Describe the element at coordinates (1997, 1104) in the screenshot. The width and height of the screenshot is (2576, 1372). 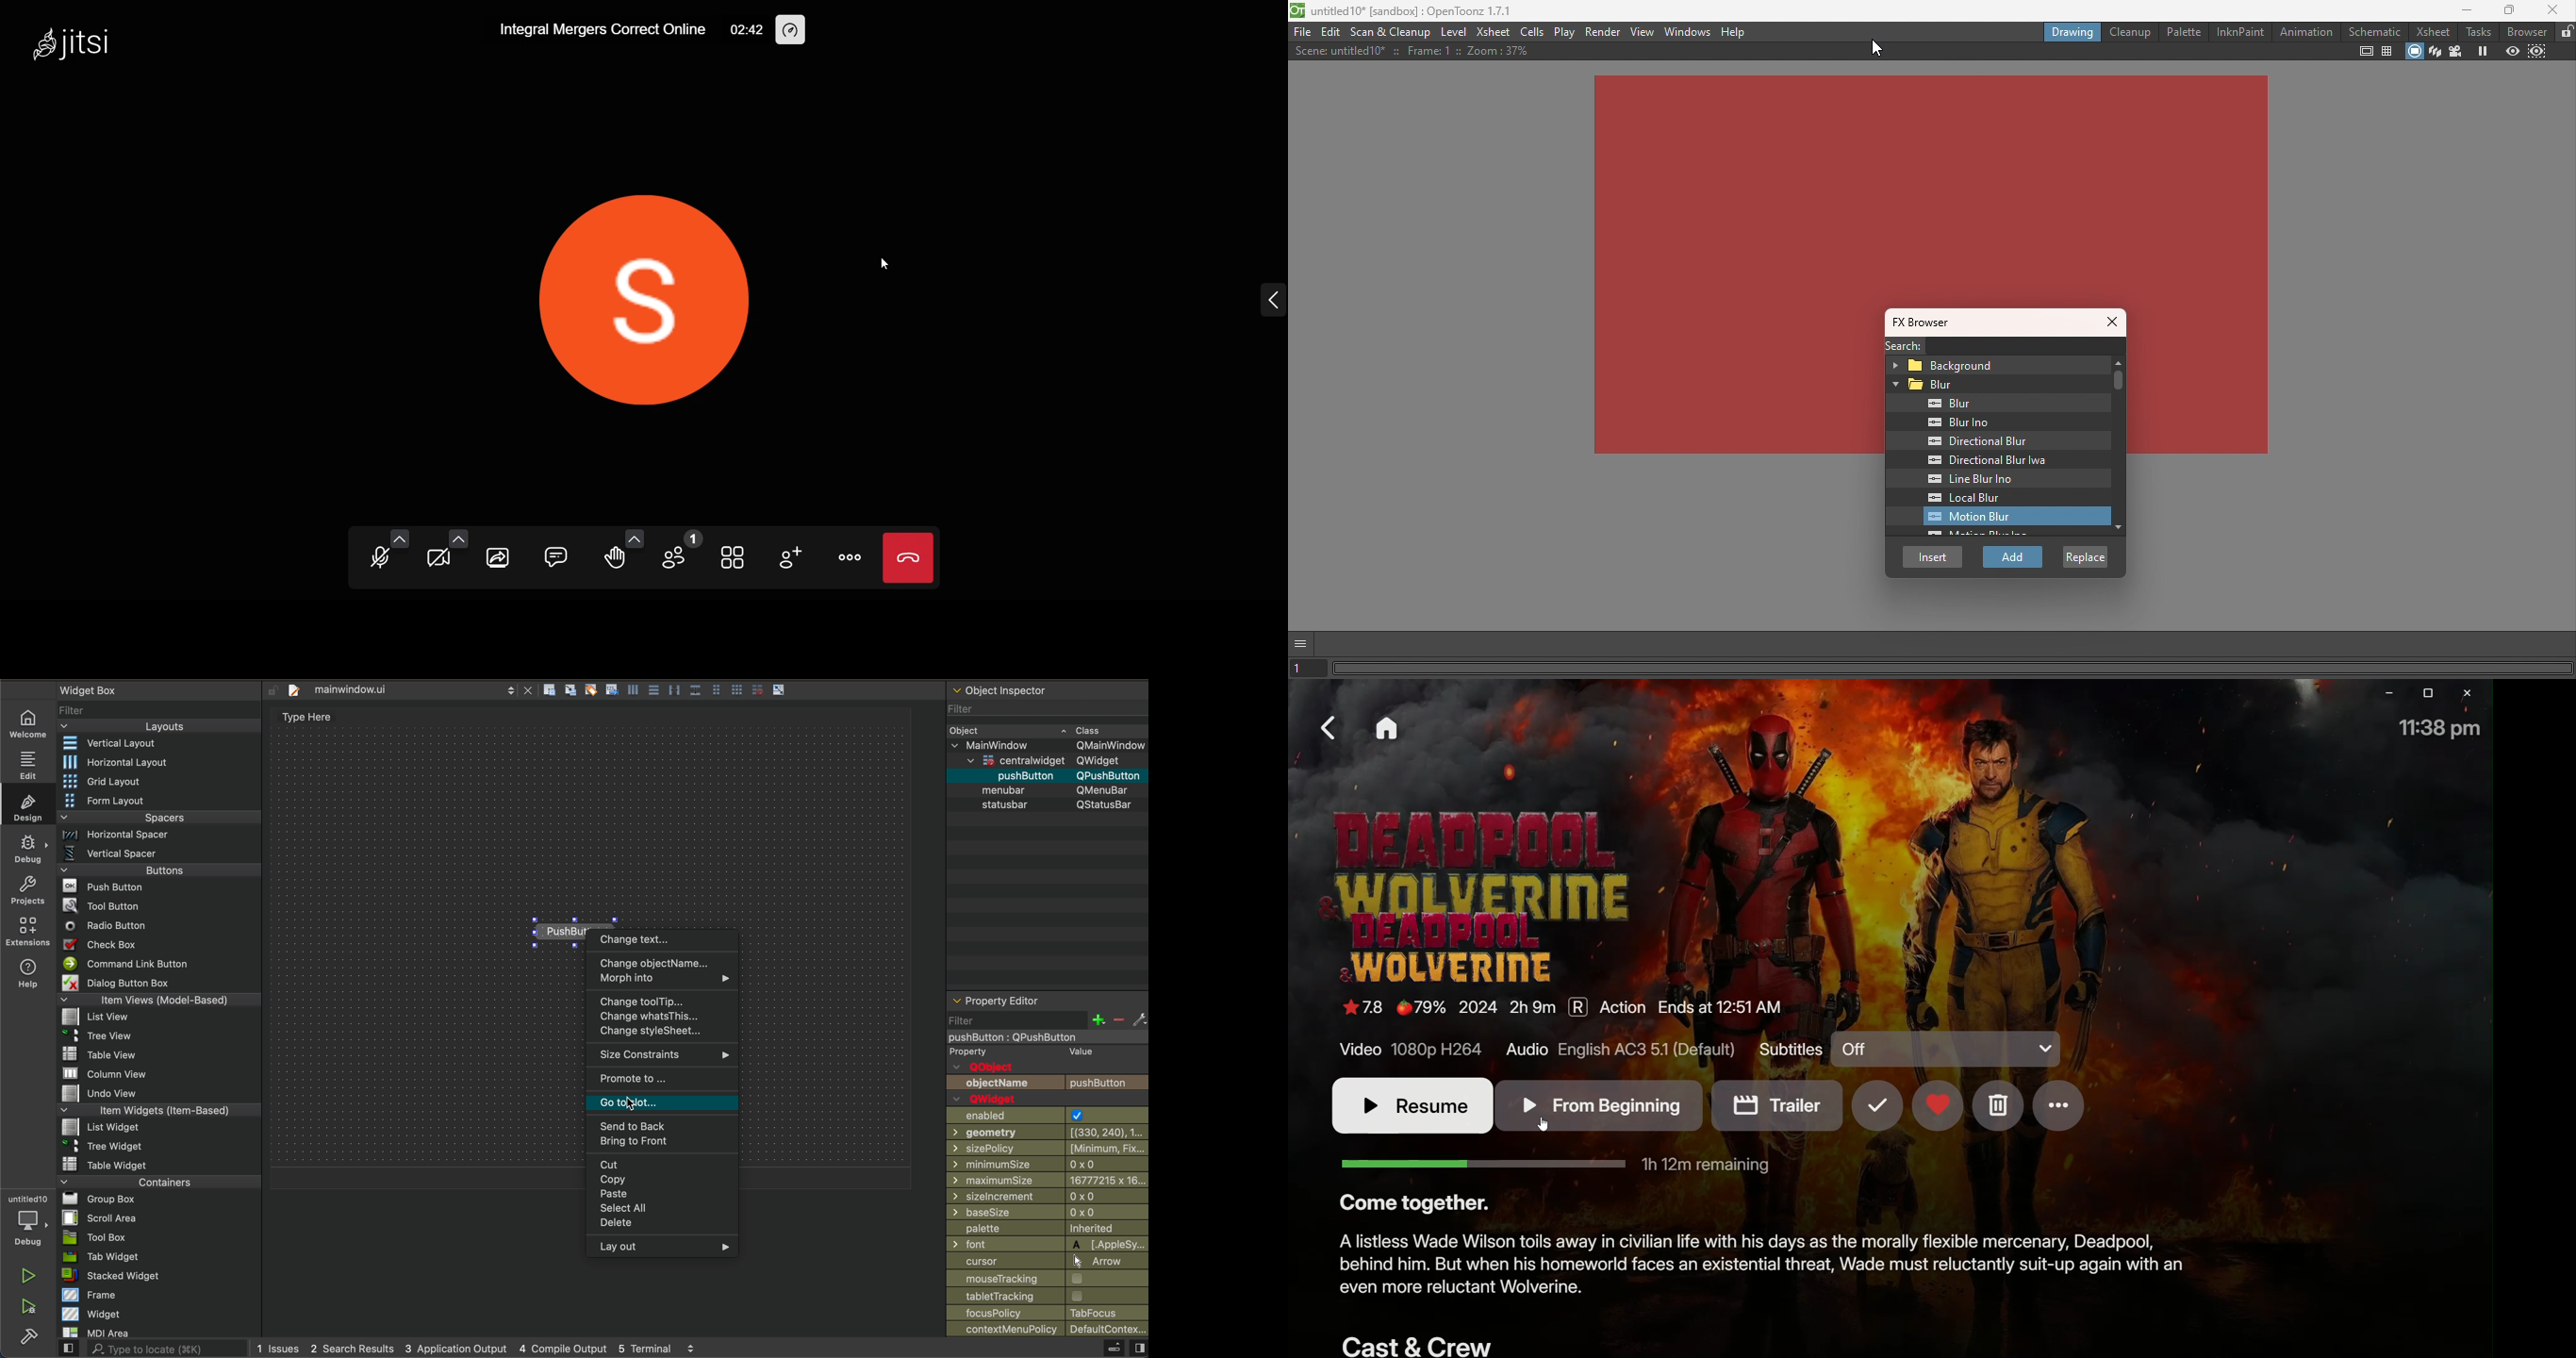
I see `Delete` at that location.